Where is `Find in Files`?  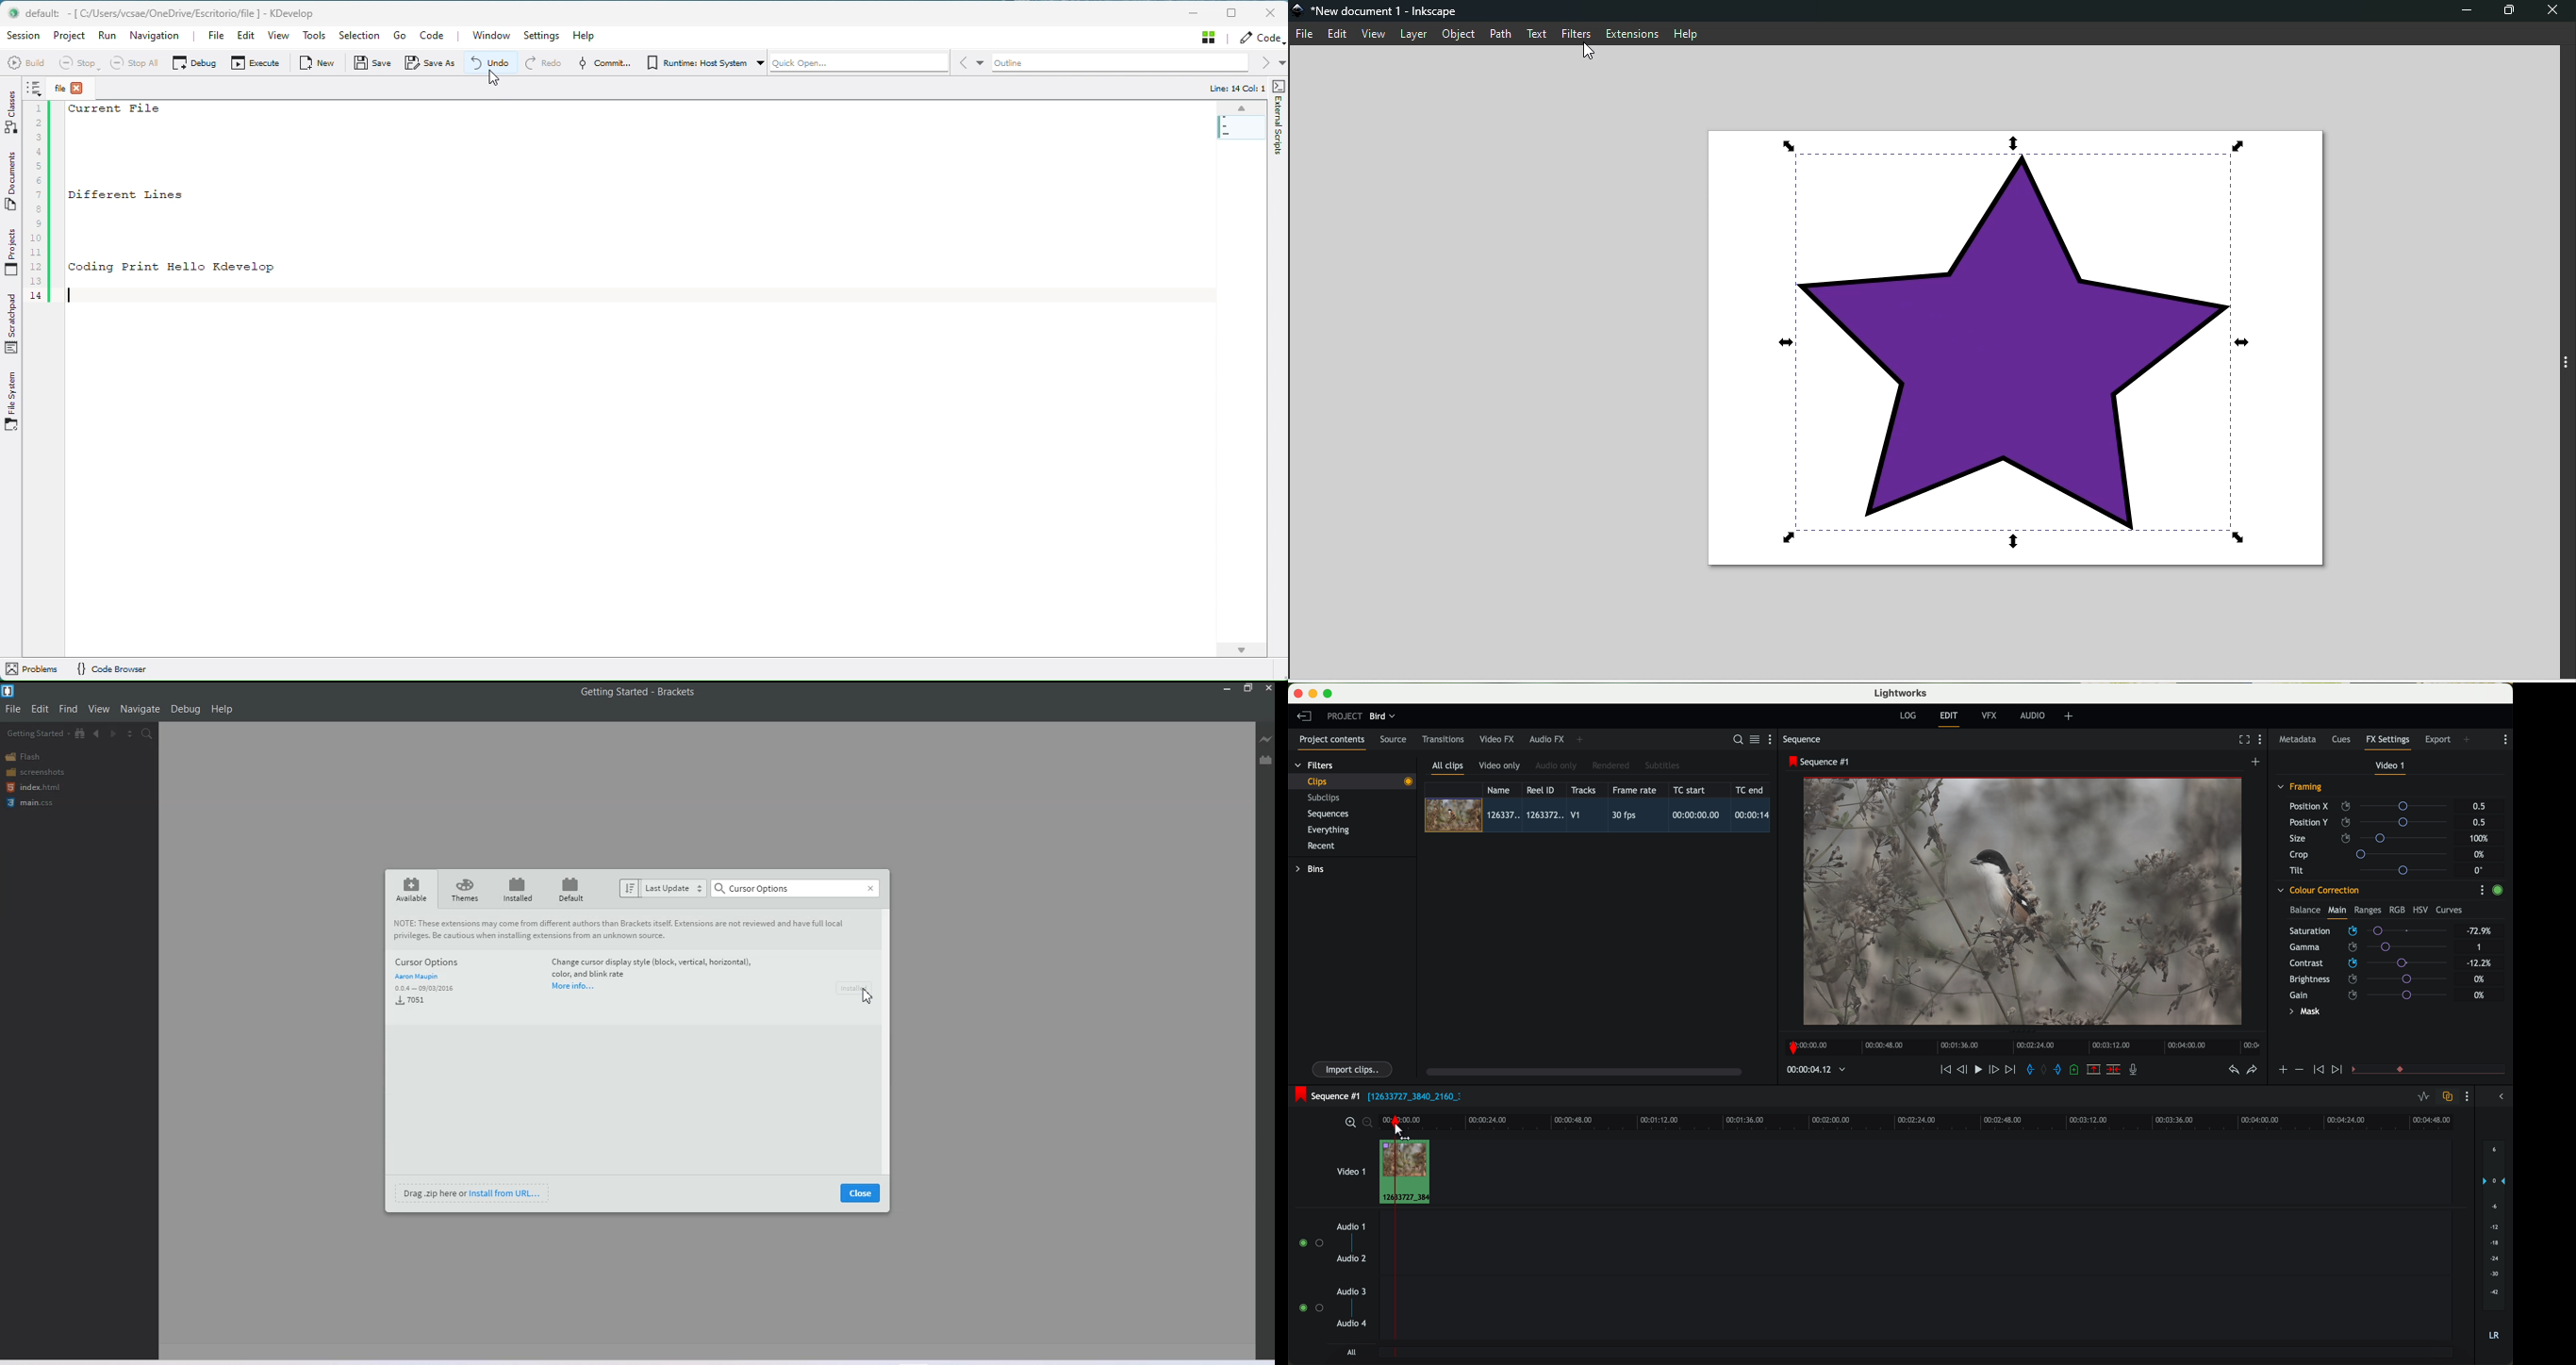 Find in Files is located at coordinates (147, 734).